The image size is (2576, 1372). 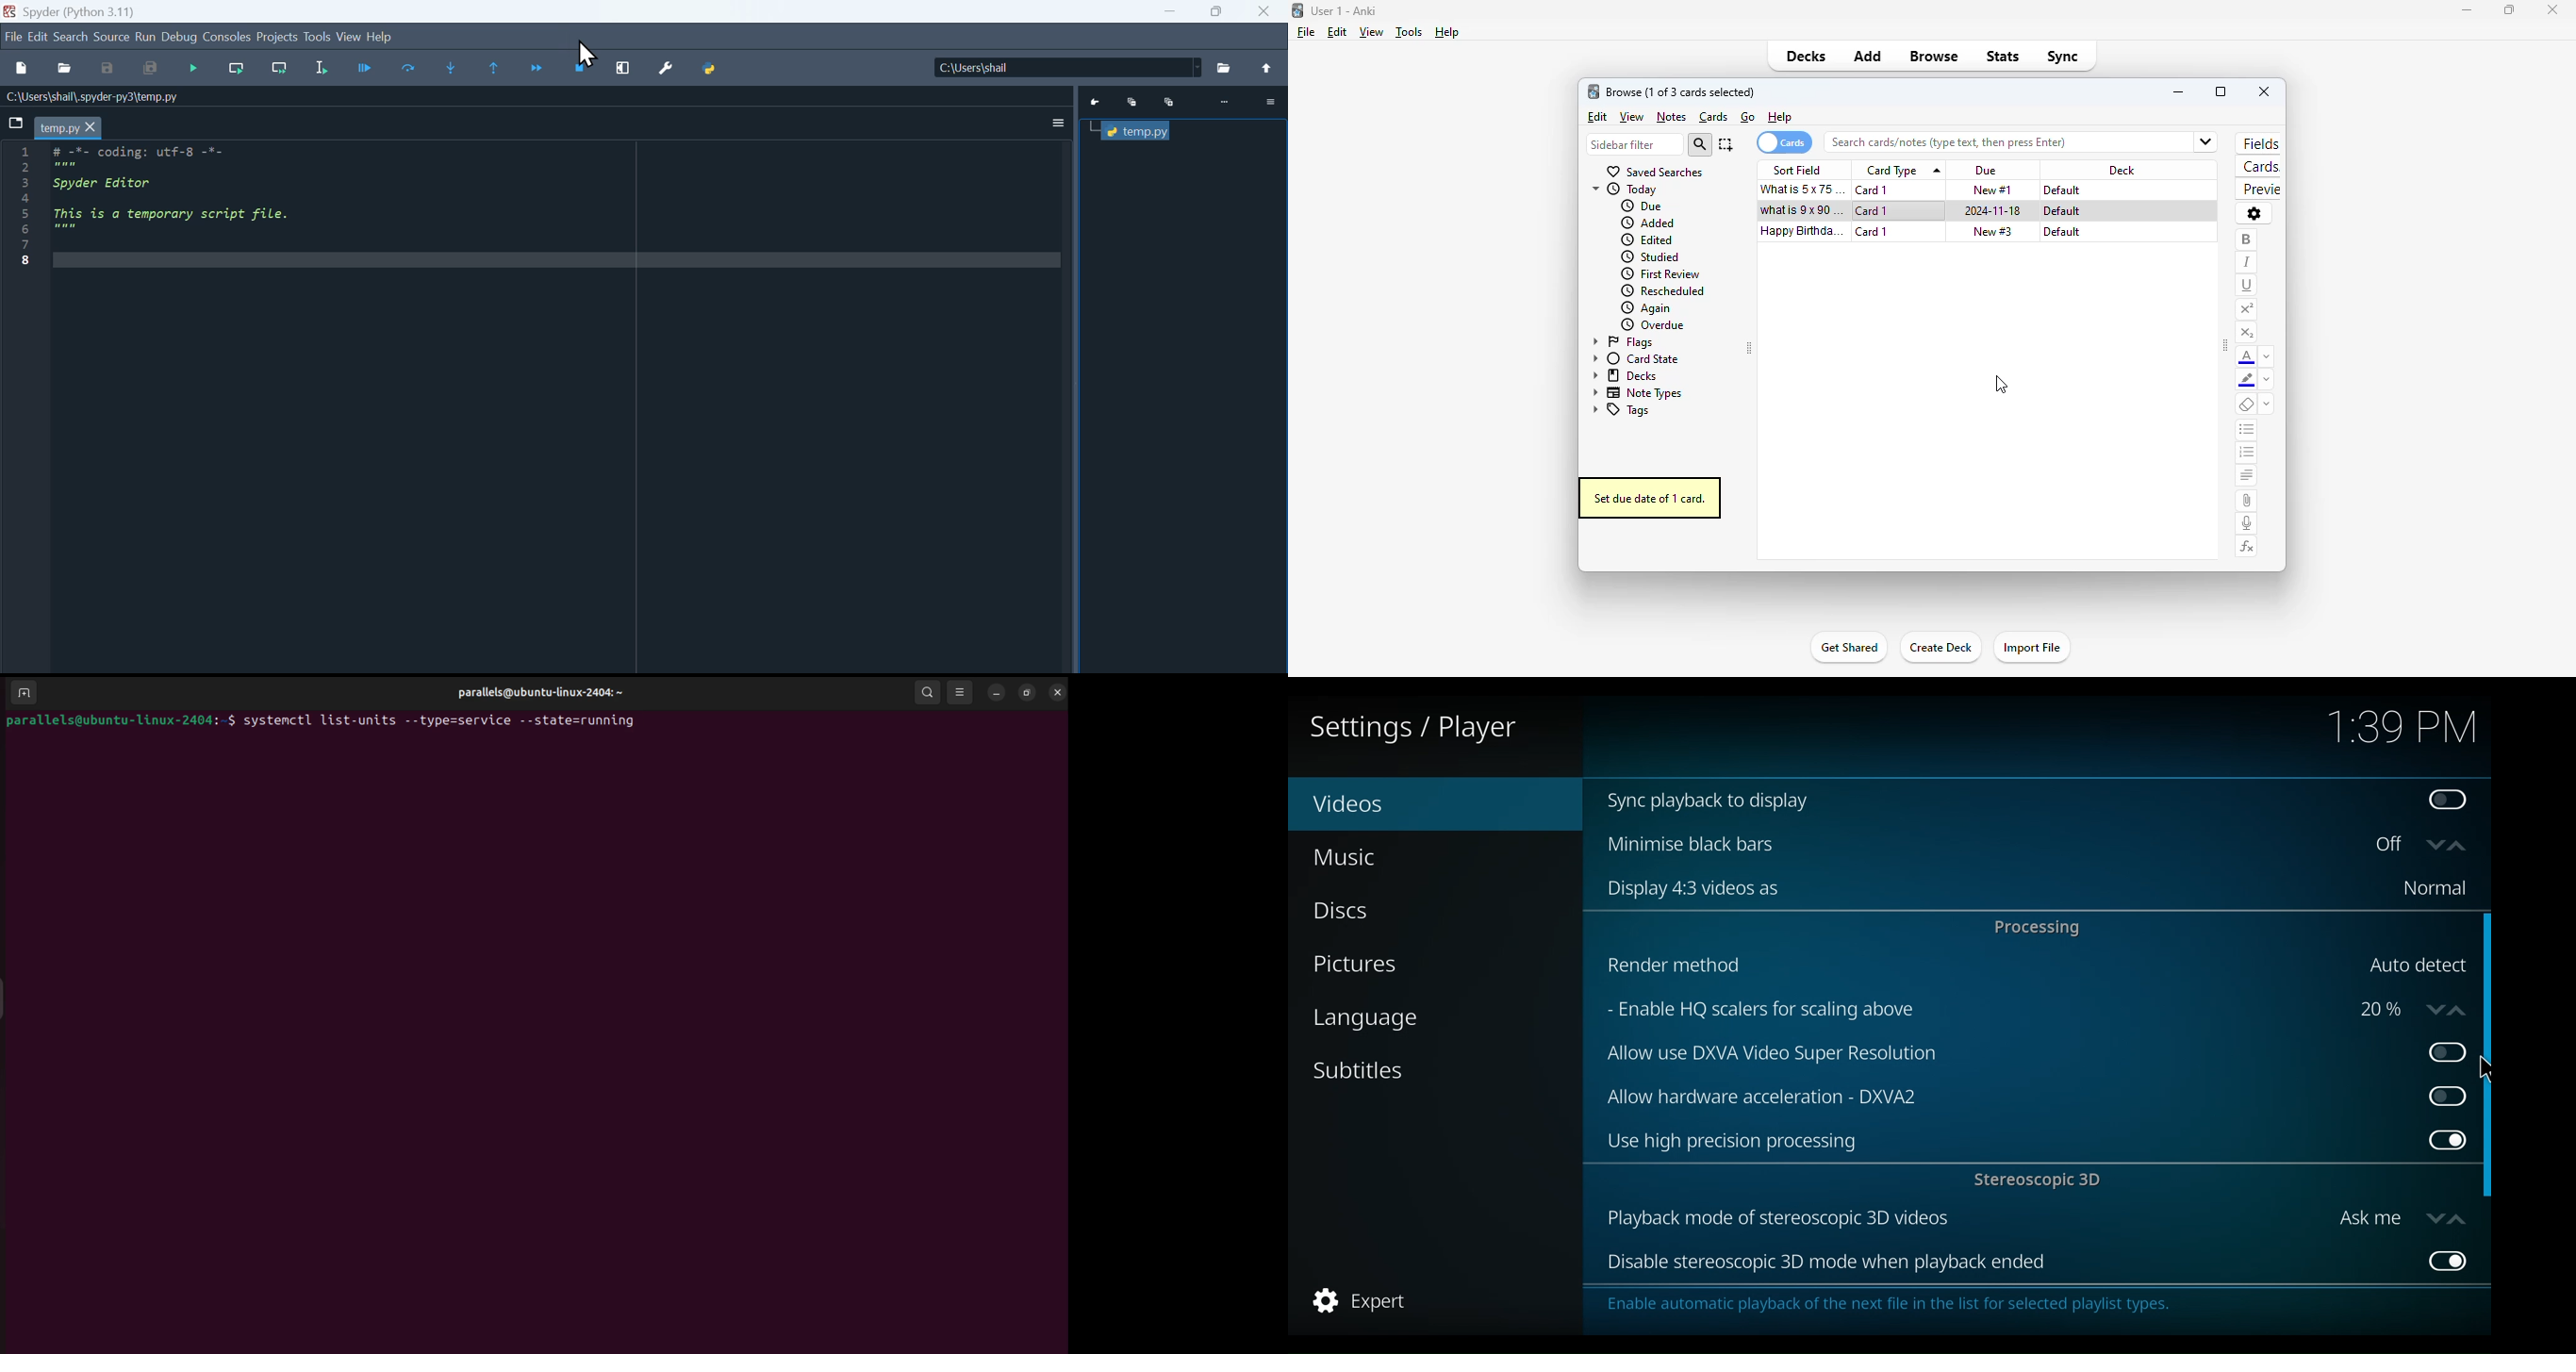 I want to click on 20%, so click(x=2381, y=1010).